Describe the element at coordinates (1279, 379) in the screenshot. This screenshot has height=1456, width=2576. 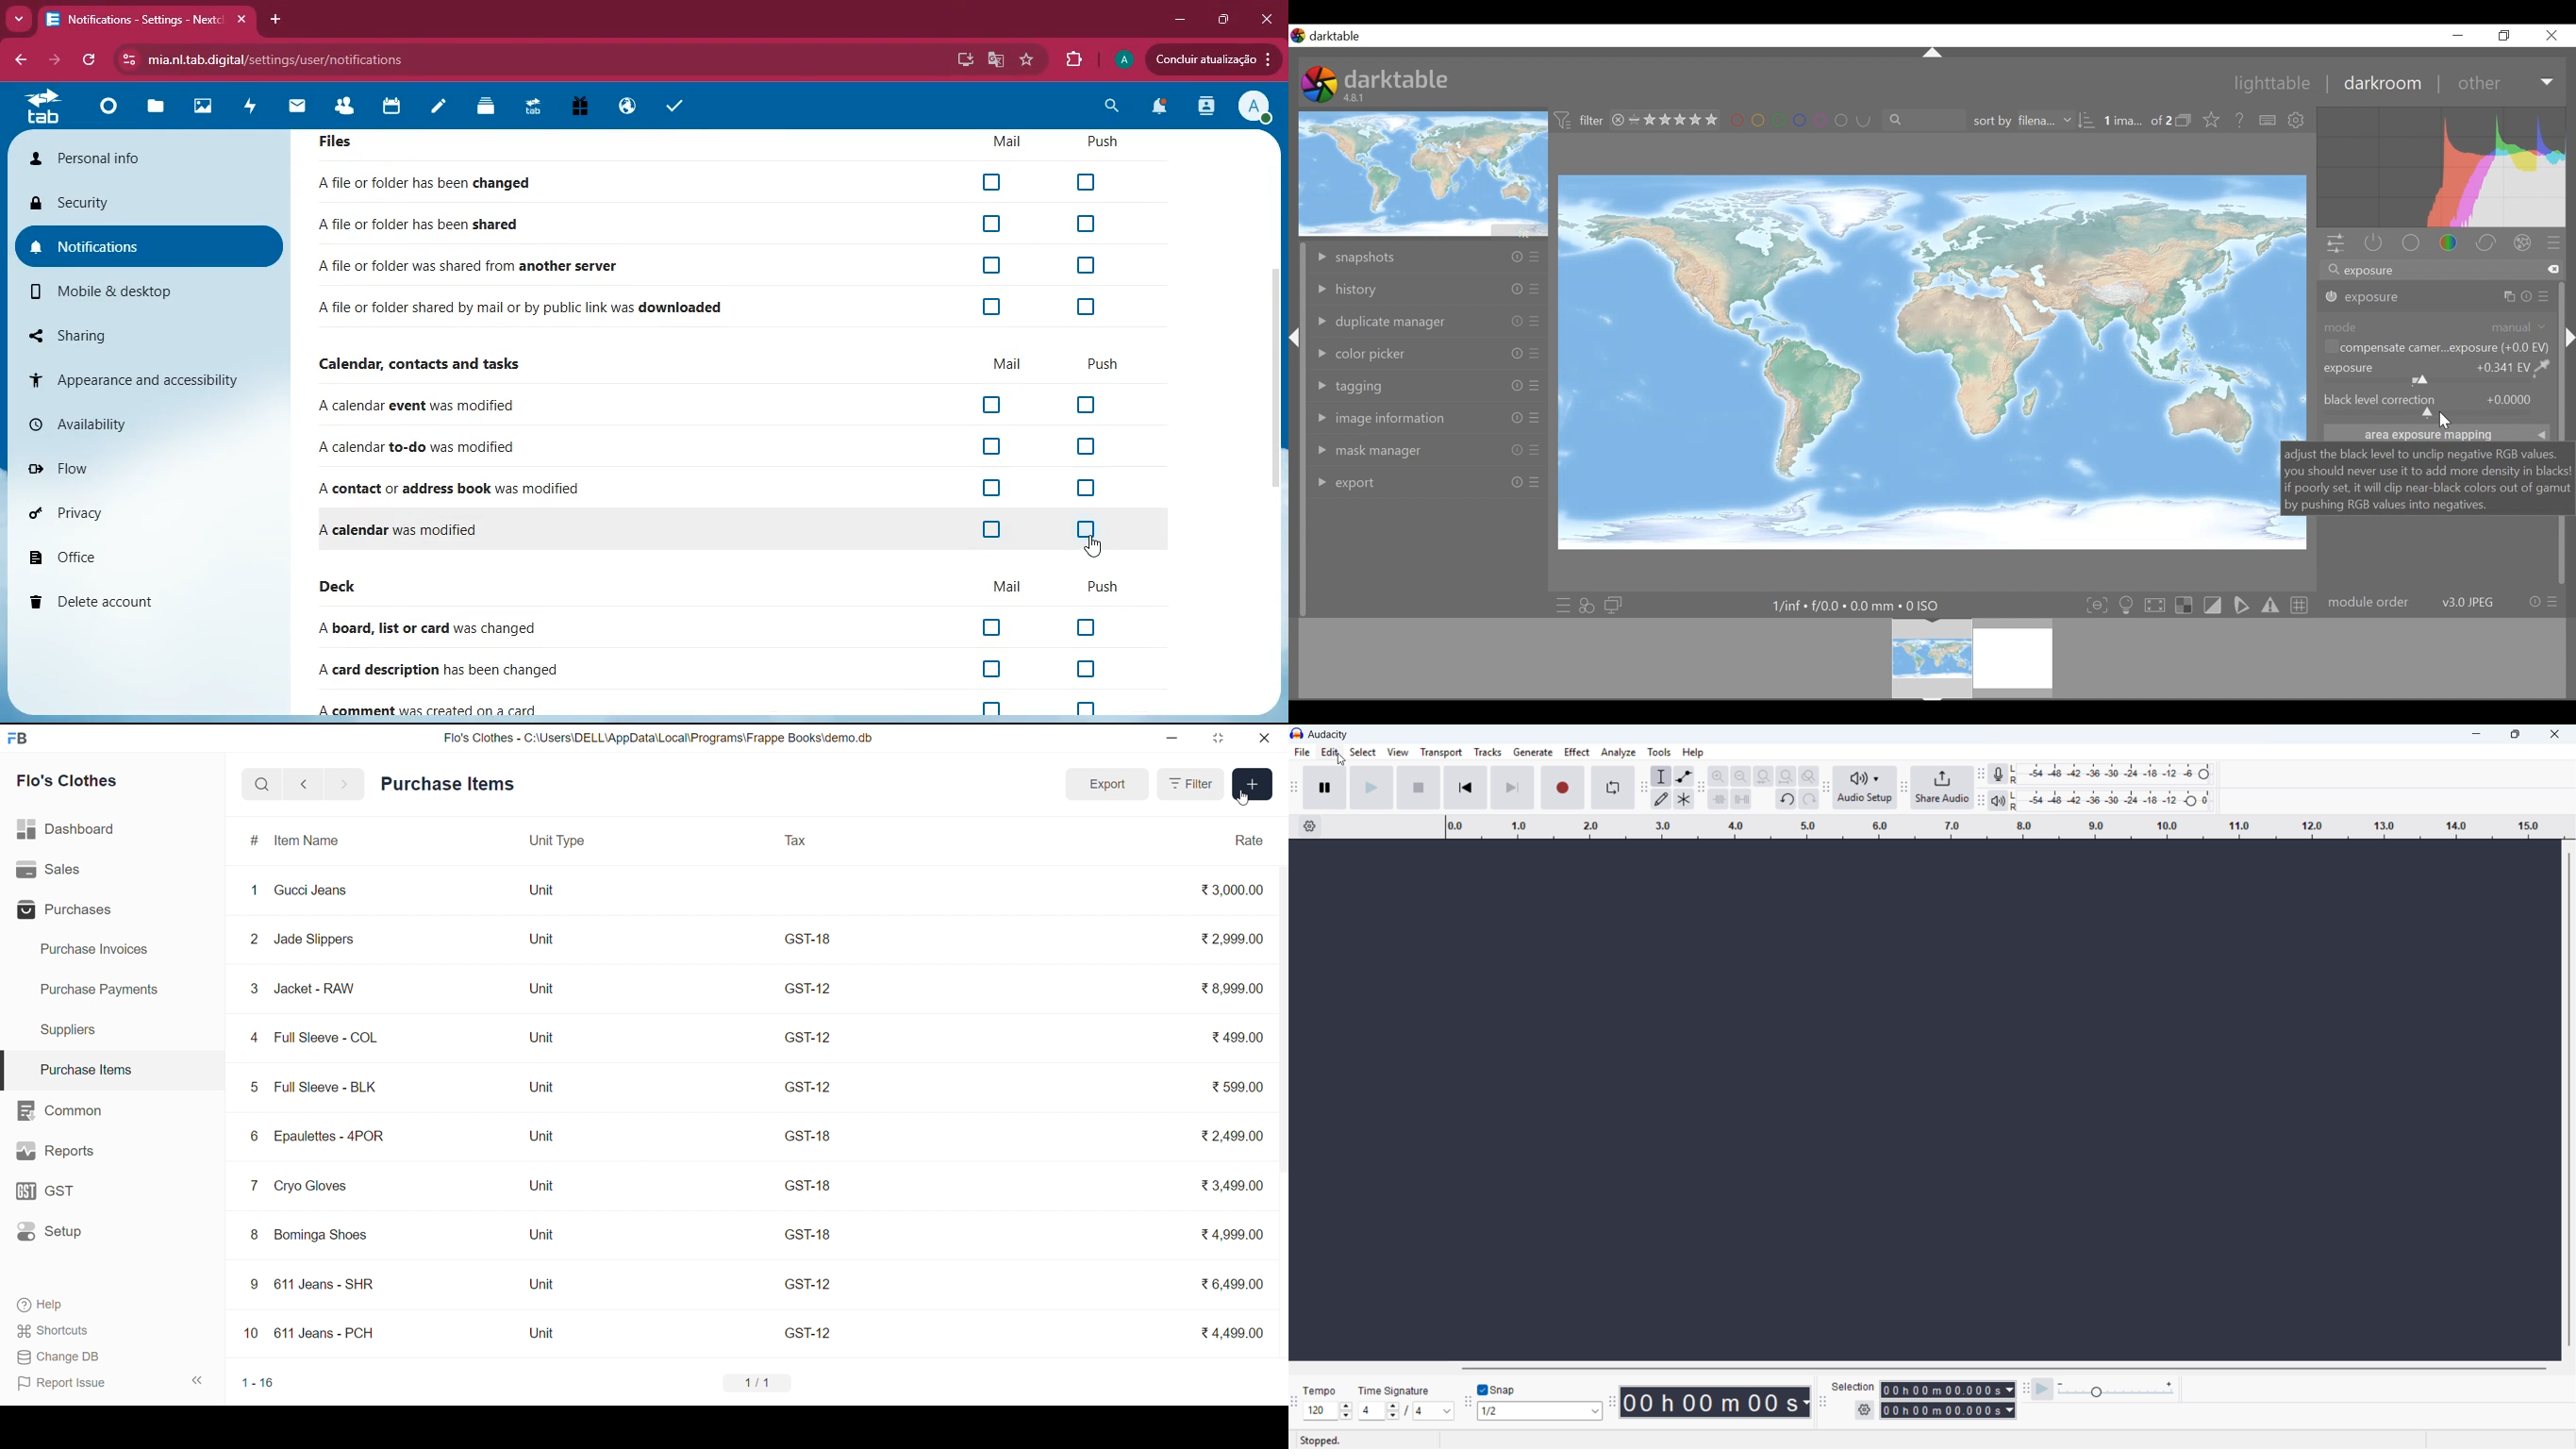
I see `scroll bar` at that location.